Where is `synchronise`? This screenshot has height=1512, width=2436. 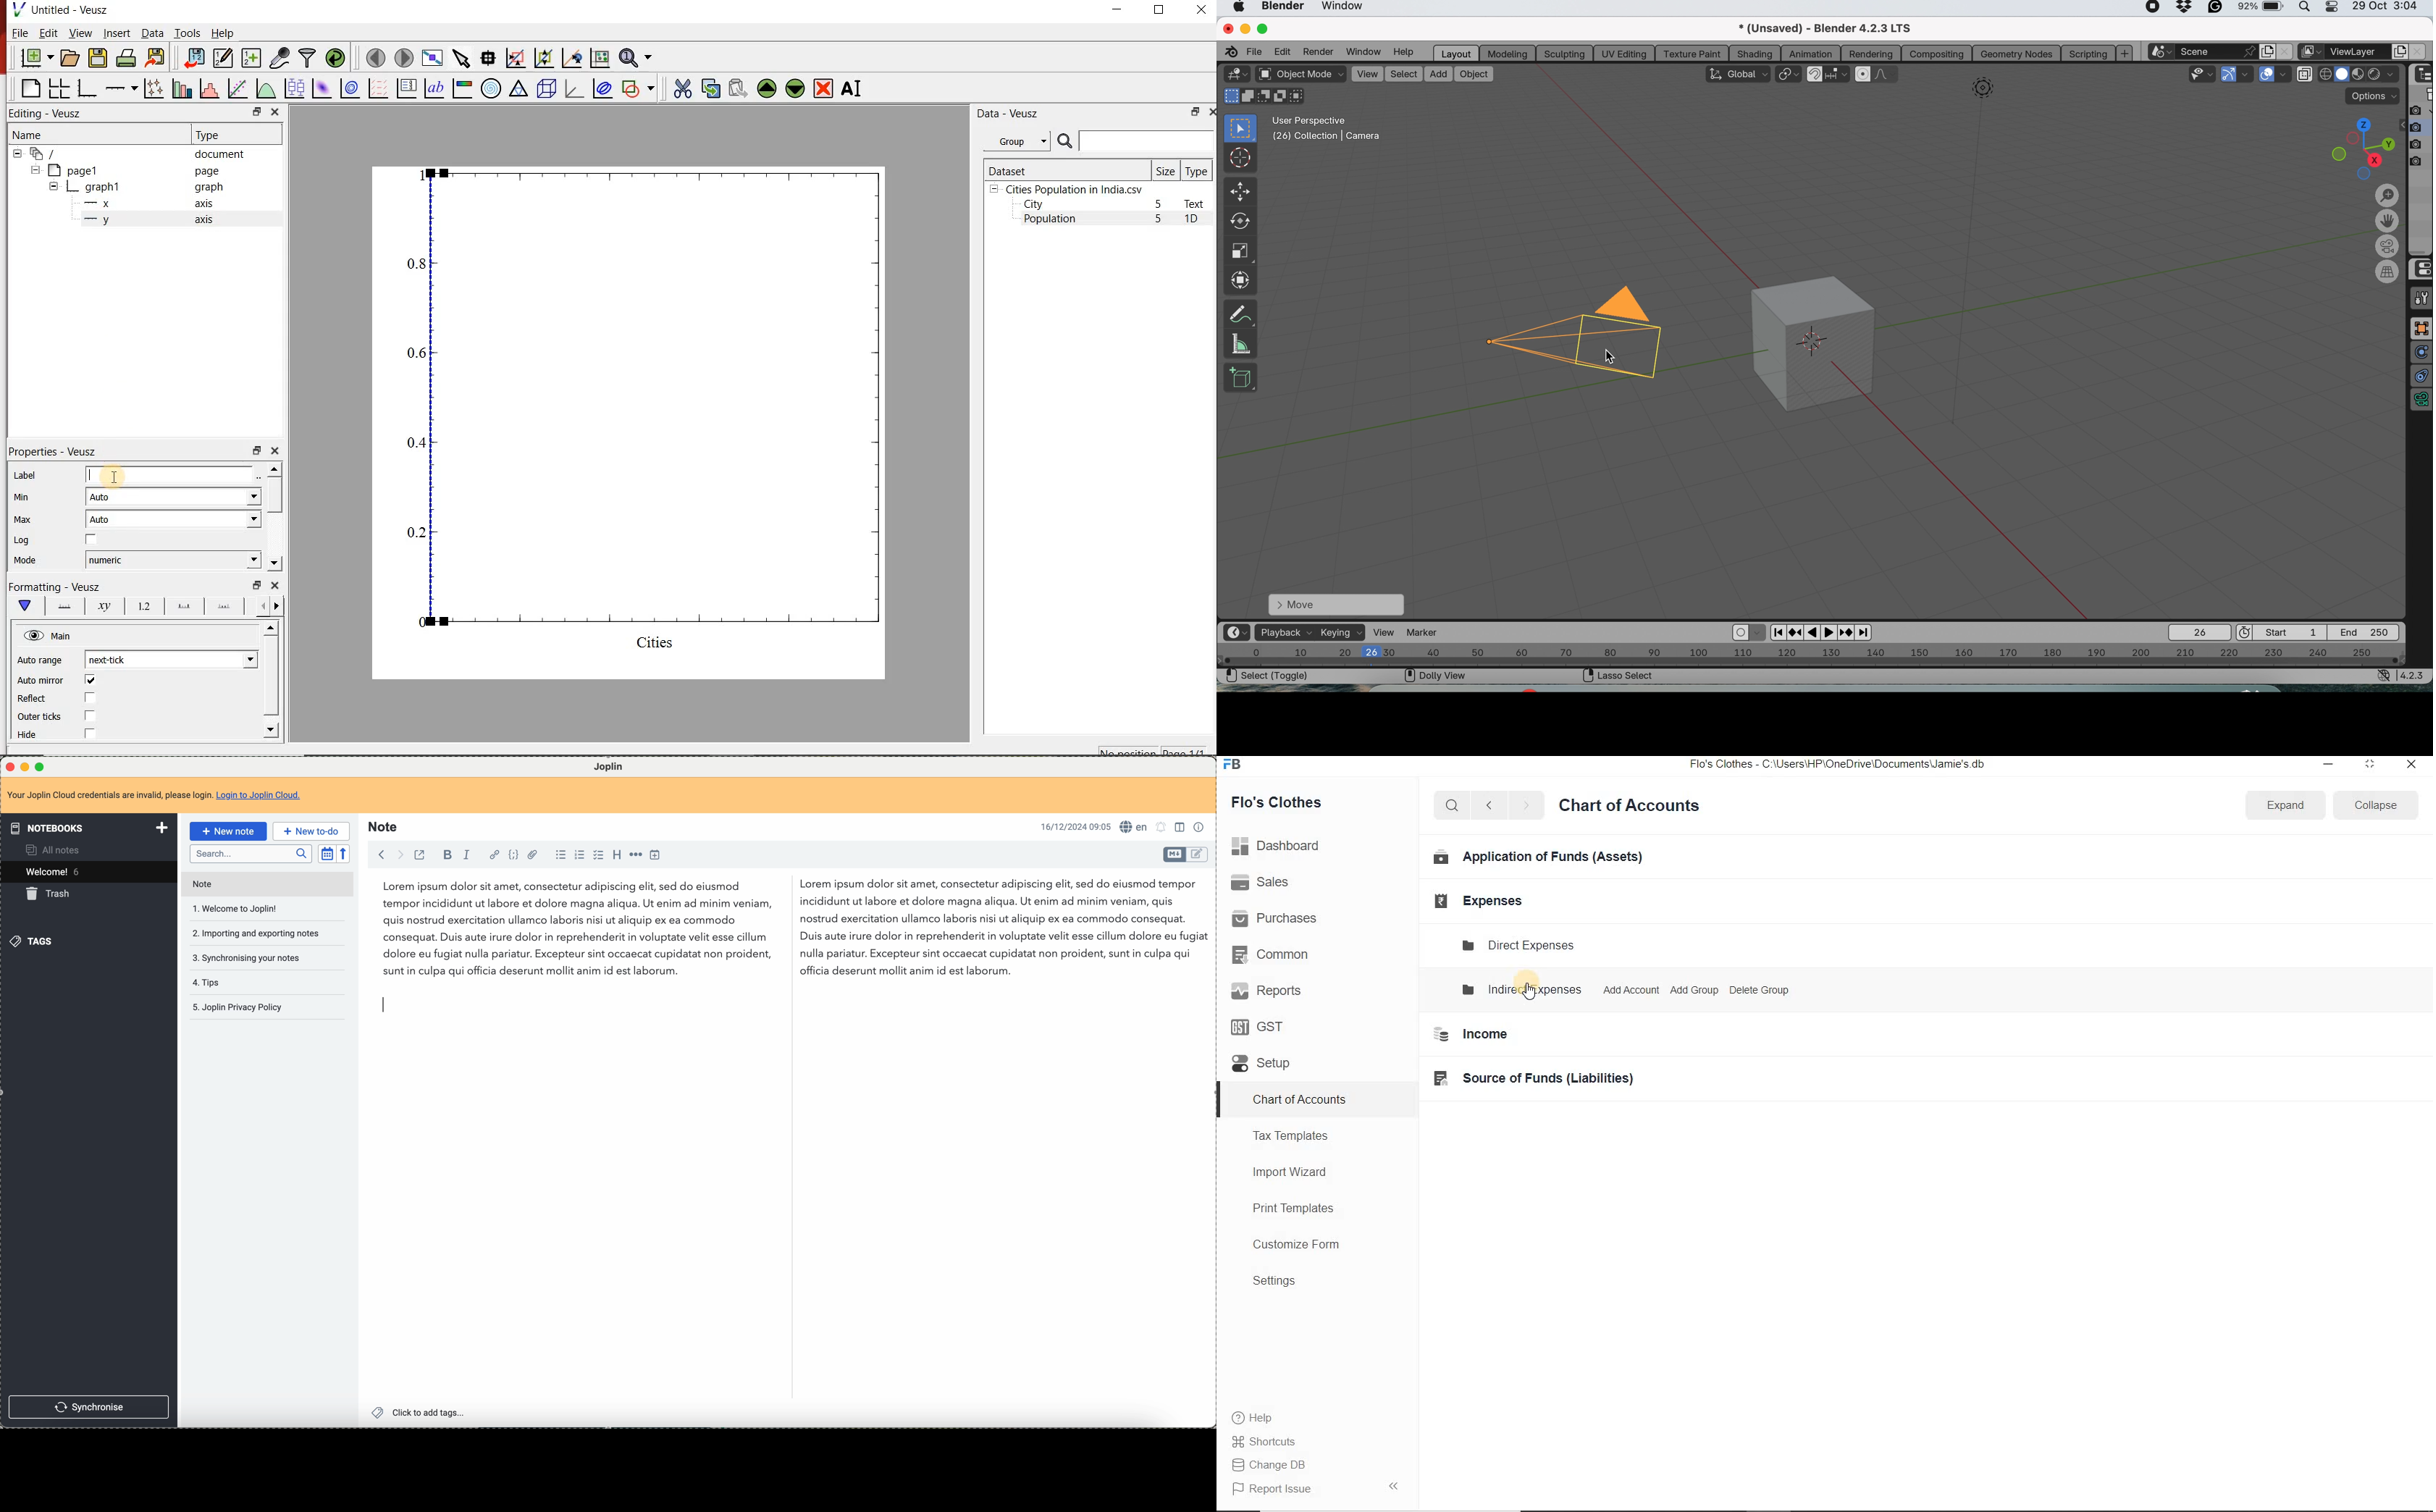 synchronise is located at coordinates (90, 1408).